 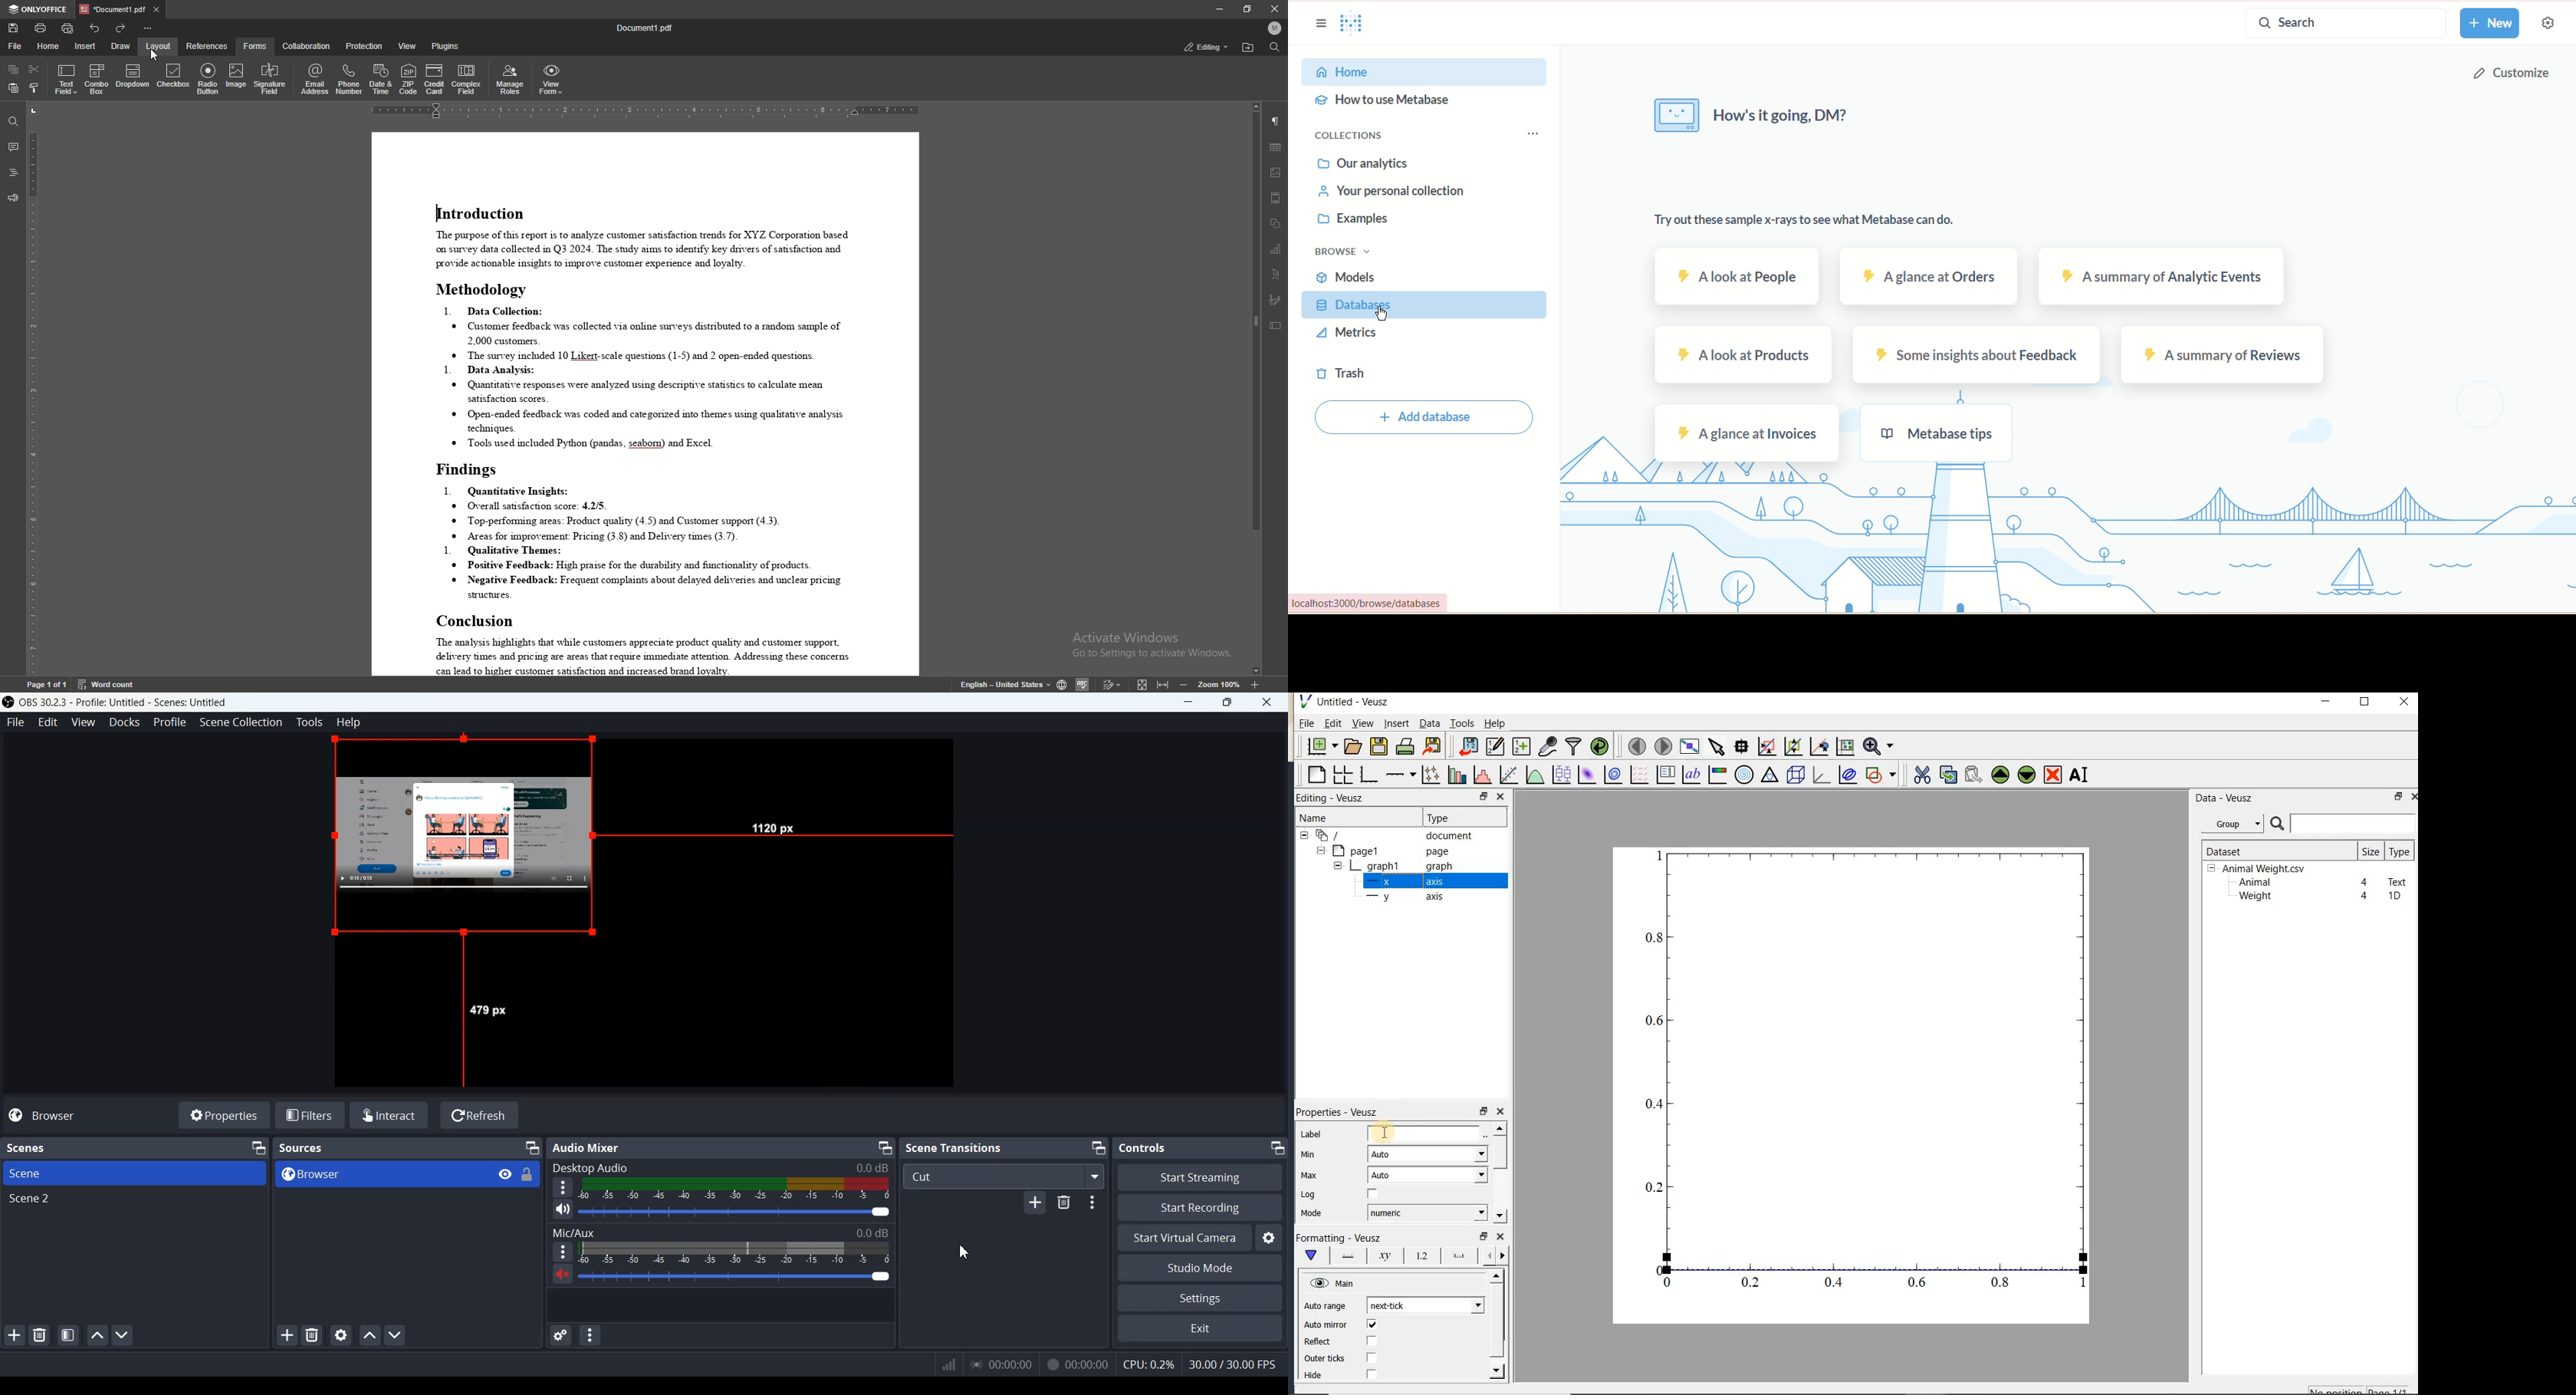 What do you see at coordinates (885, 1147) in the screenshot?
I see `Minimize` at bounding box center [885, 1147].